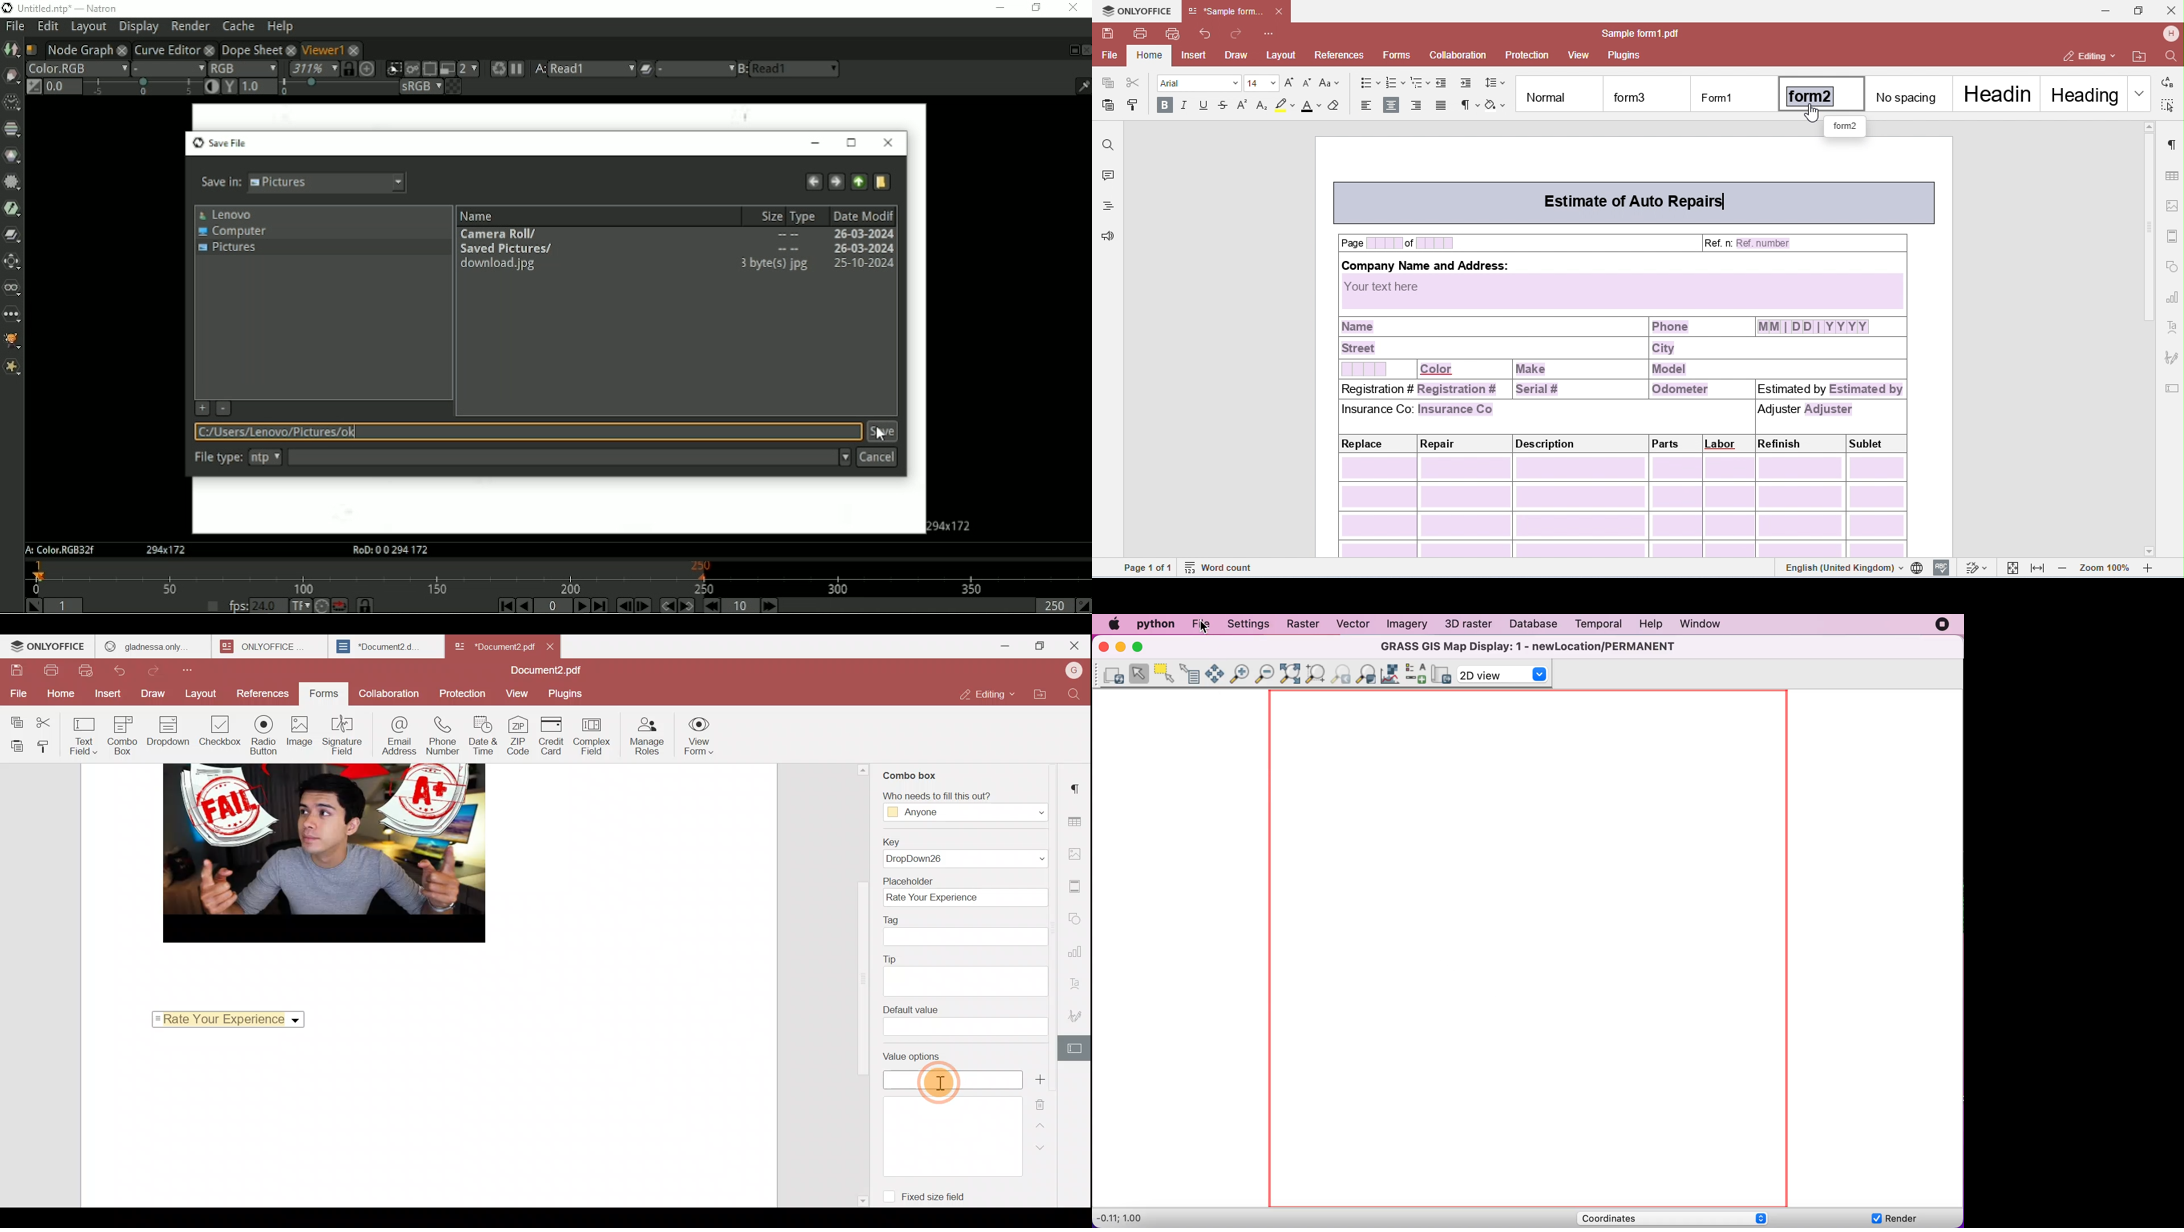 The image size is (2184, 1232). Describe the element at coordinates (946, 1109) in the screenshot. I see `Value options` at that location.